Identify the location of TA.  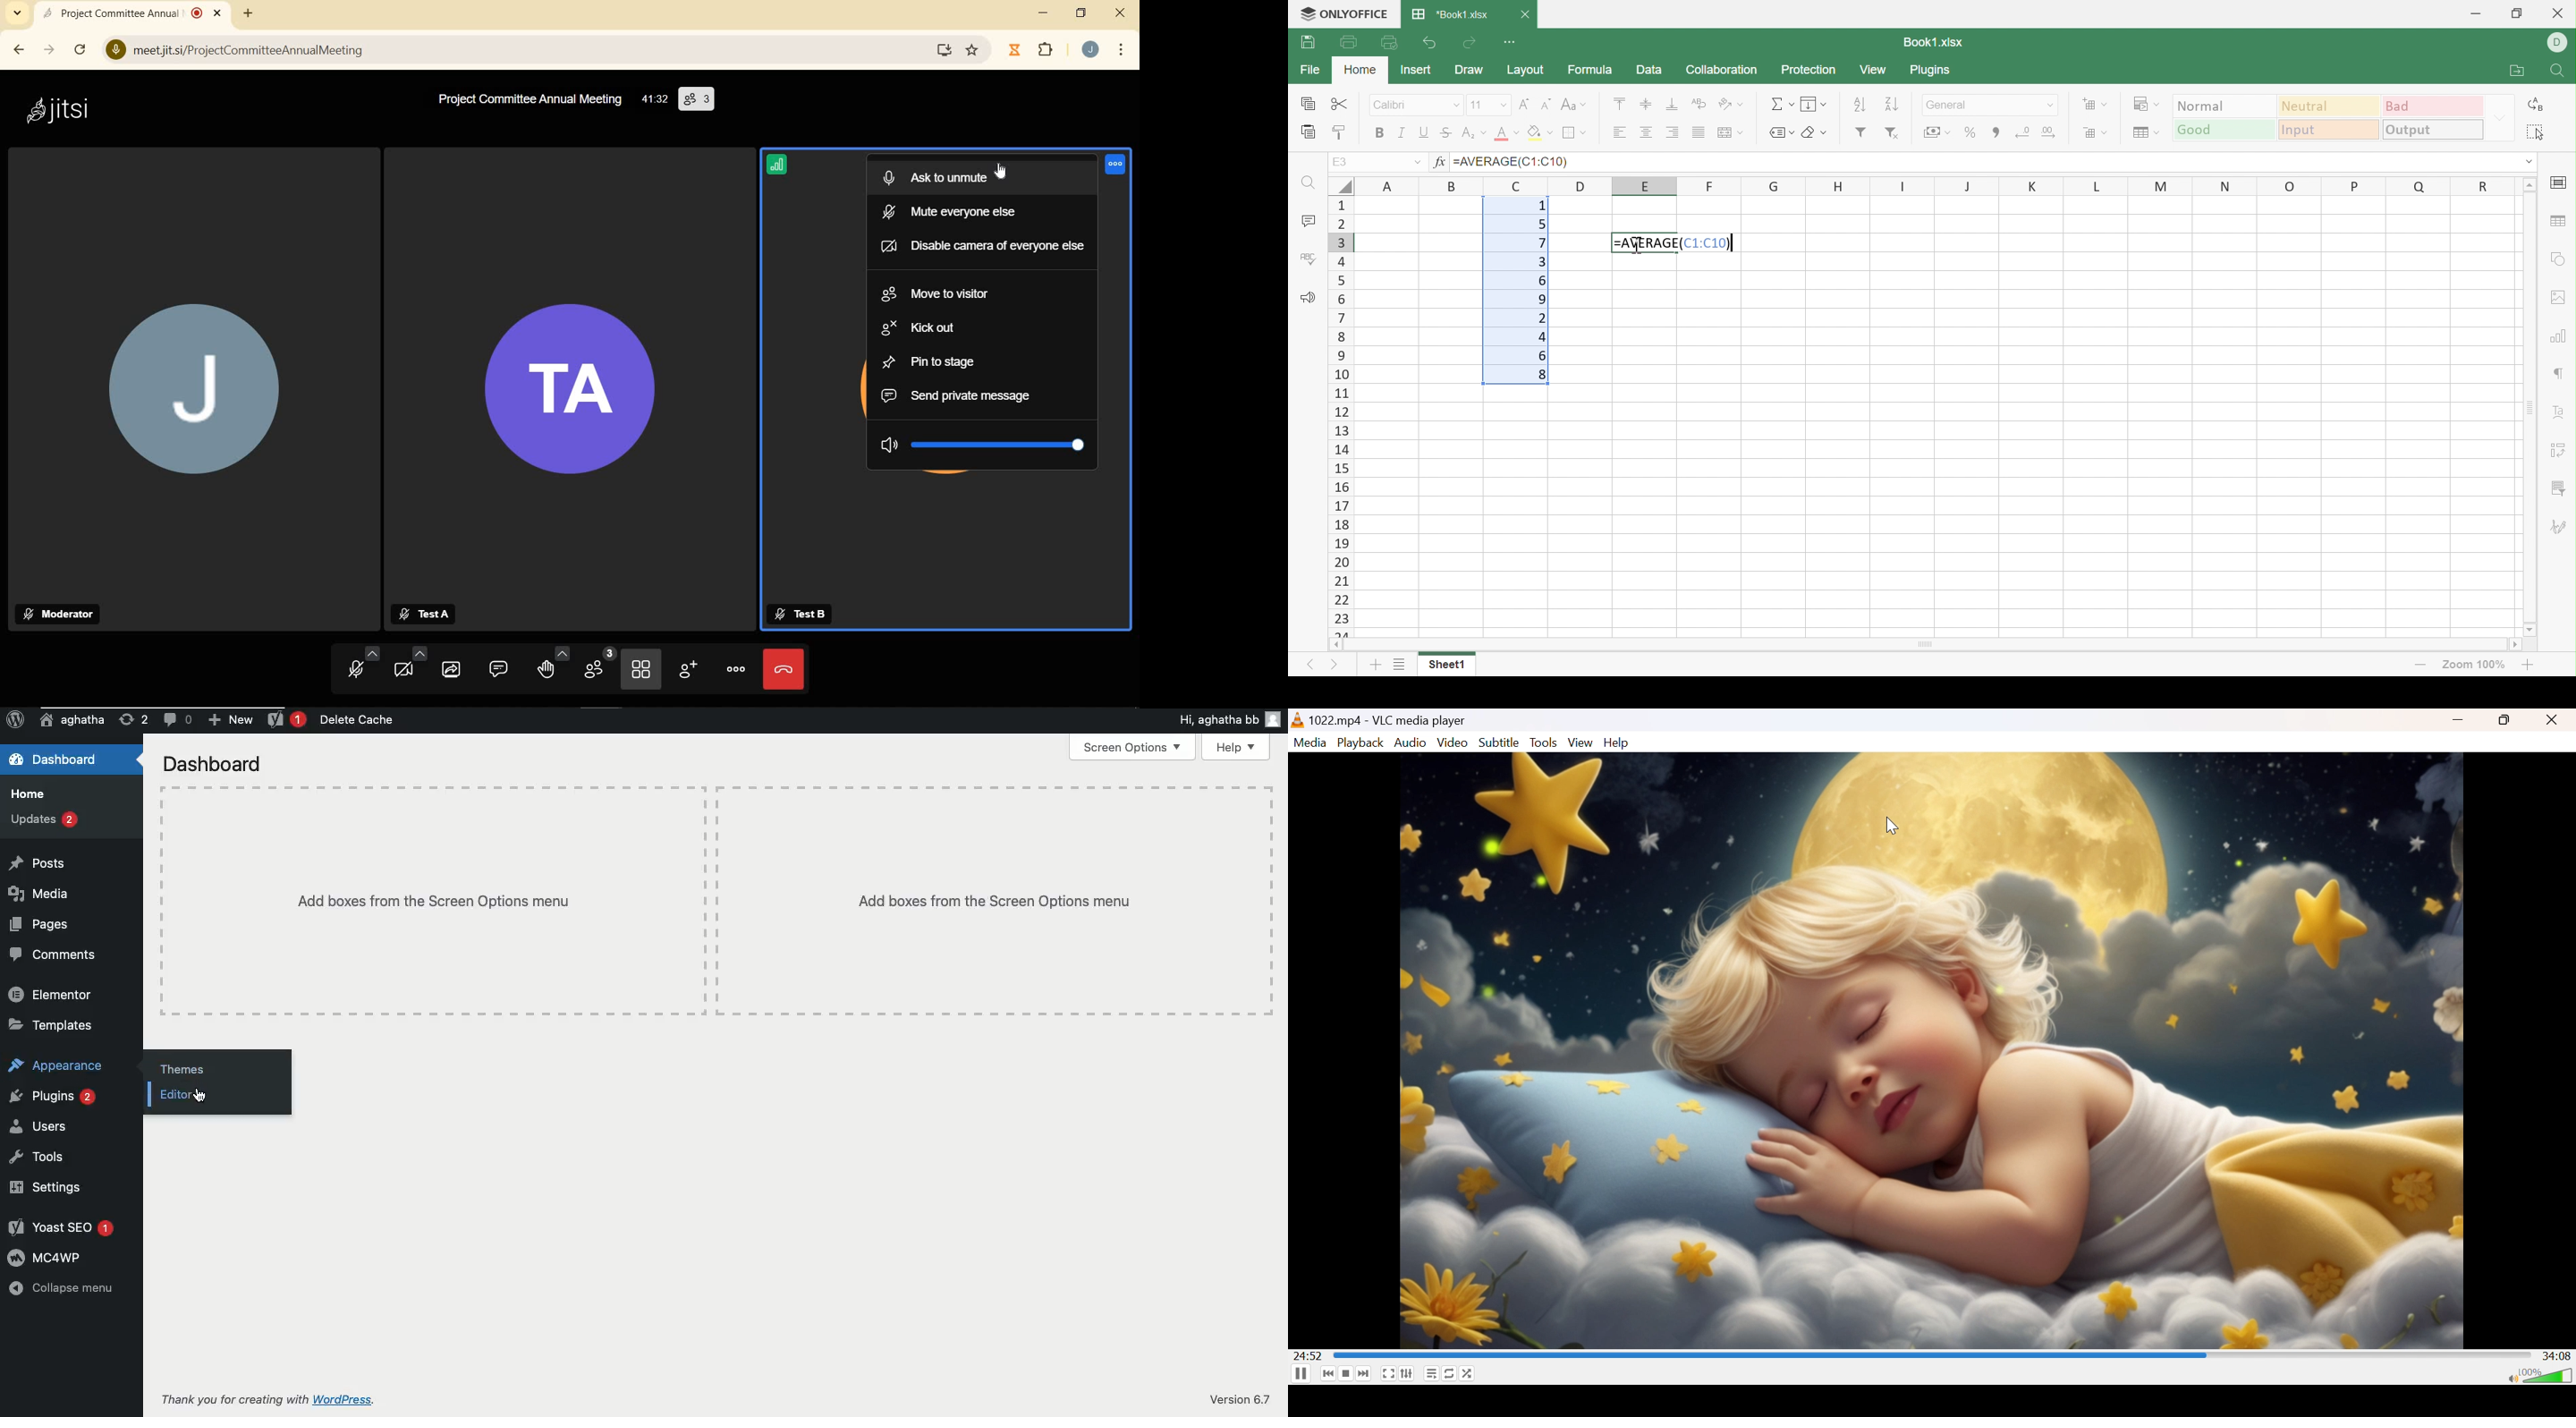
(570, 393).